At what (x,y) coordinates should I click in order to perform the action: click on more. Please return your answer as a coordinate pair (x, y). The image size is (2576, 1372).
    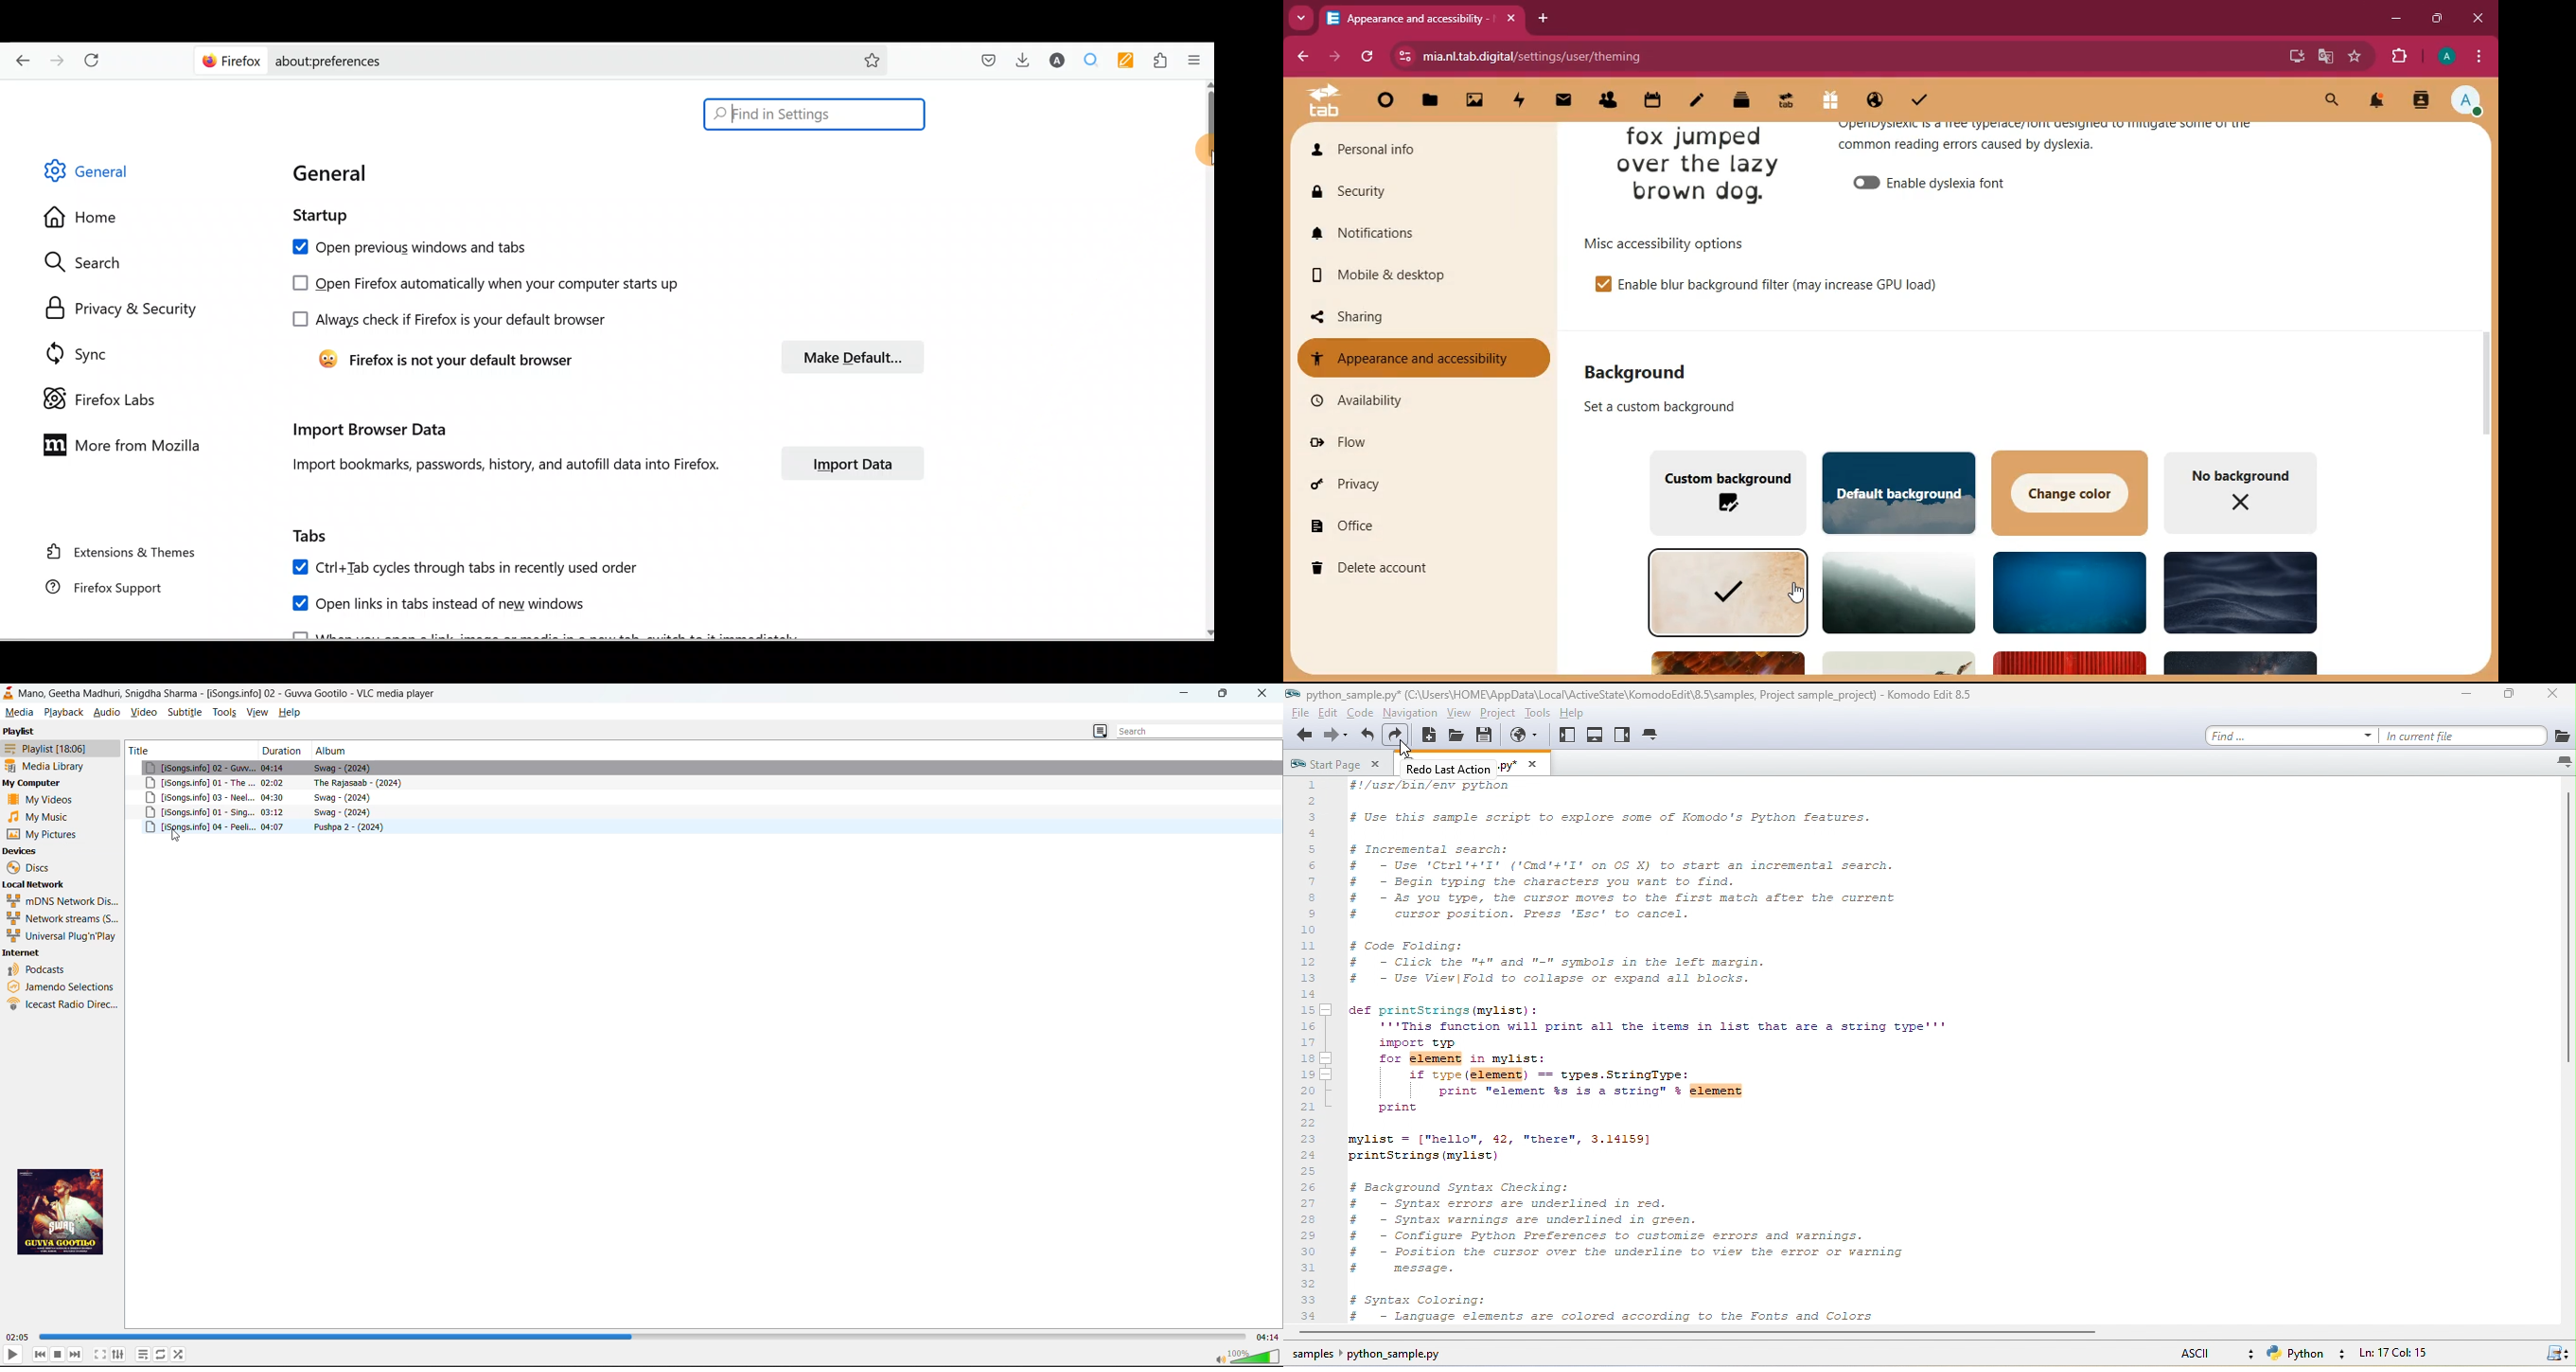
    Looking at the image, I should click on (1301, 18).